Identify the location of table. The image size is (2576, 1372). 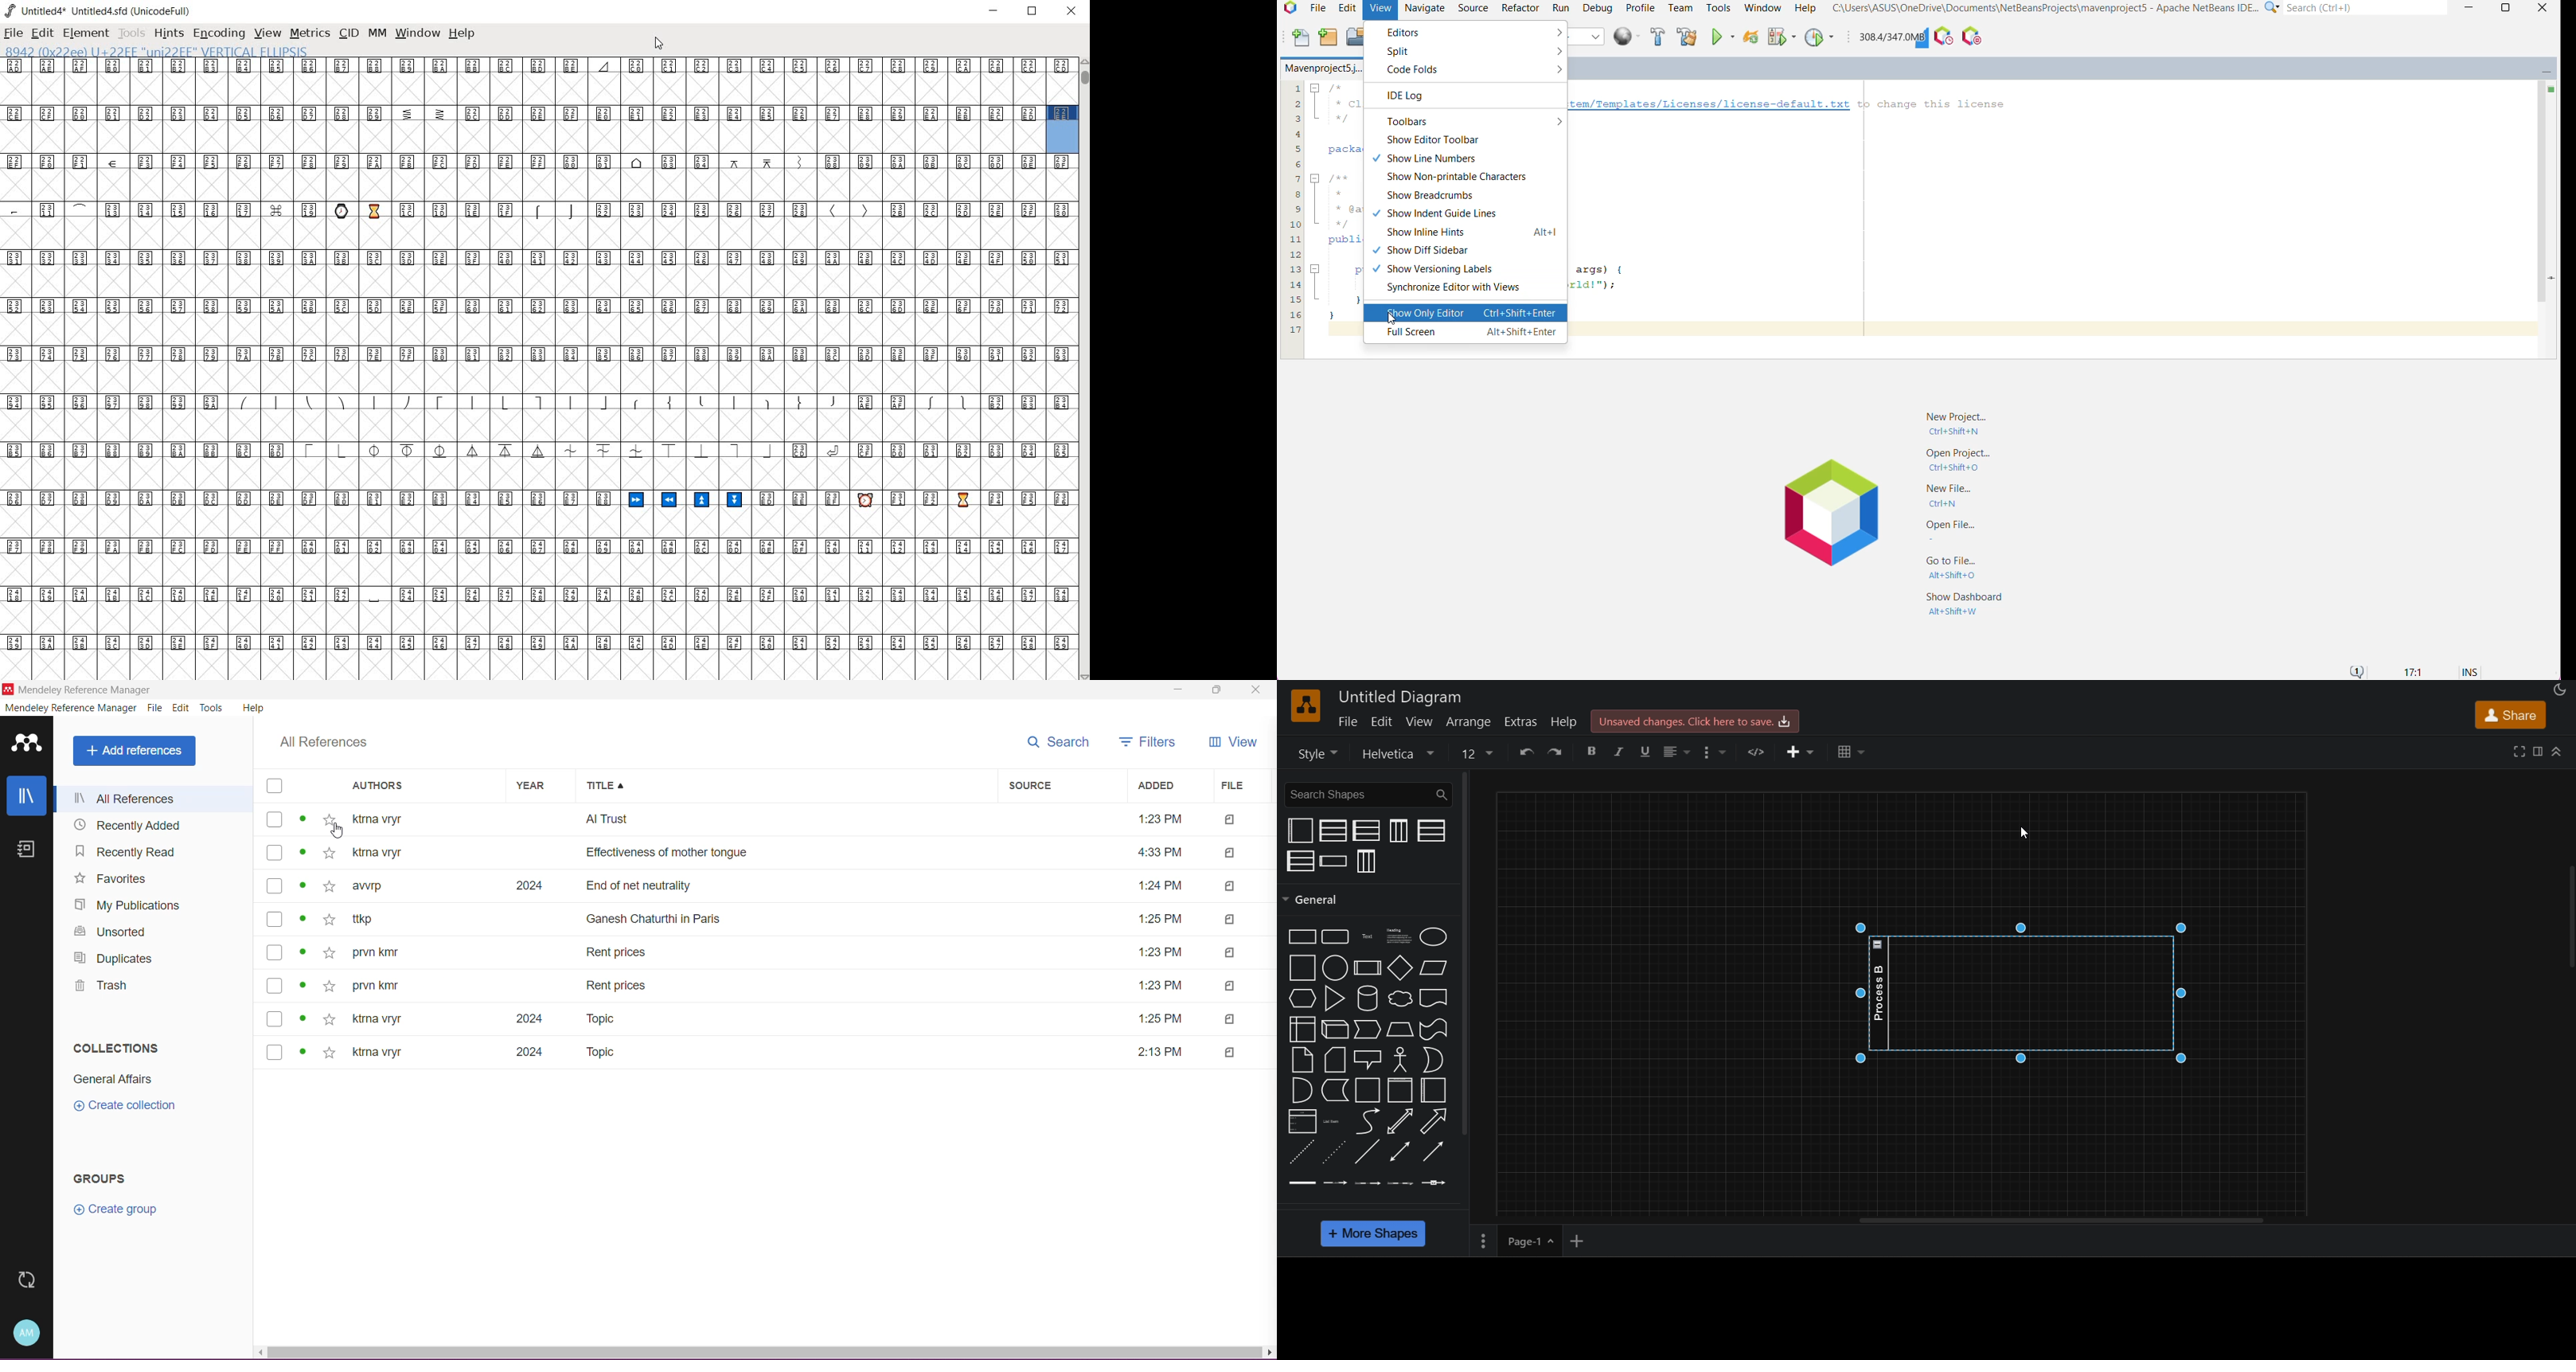
(1851, 752).